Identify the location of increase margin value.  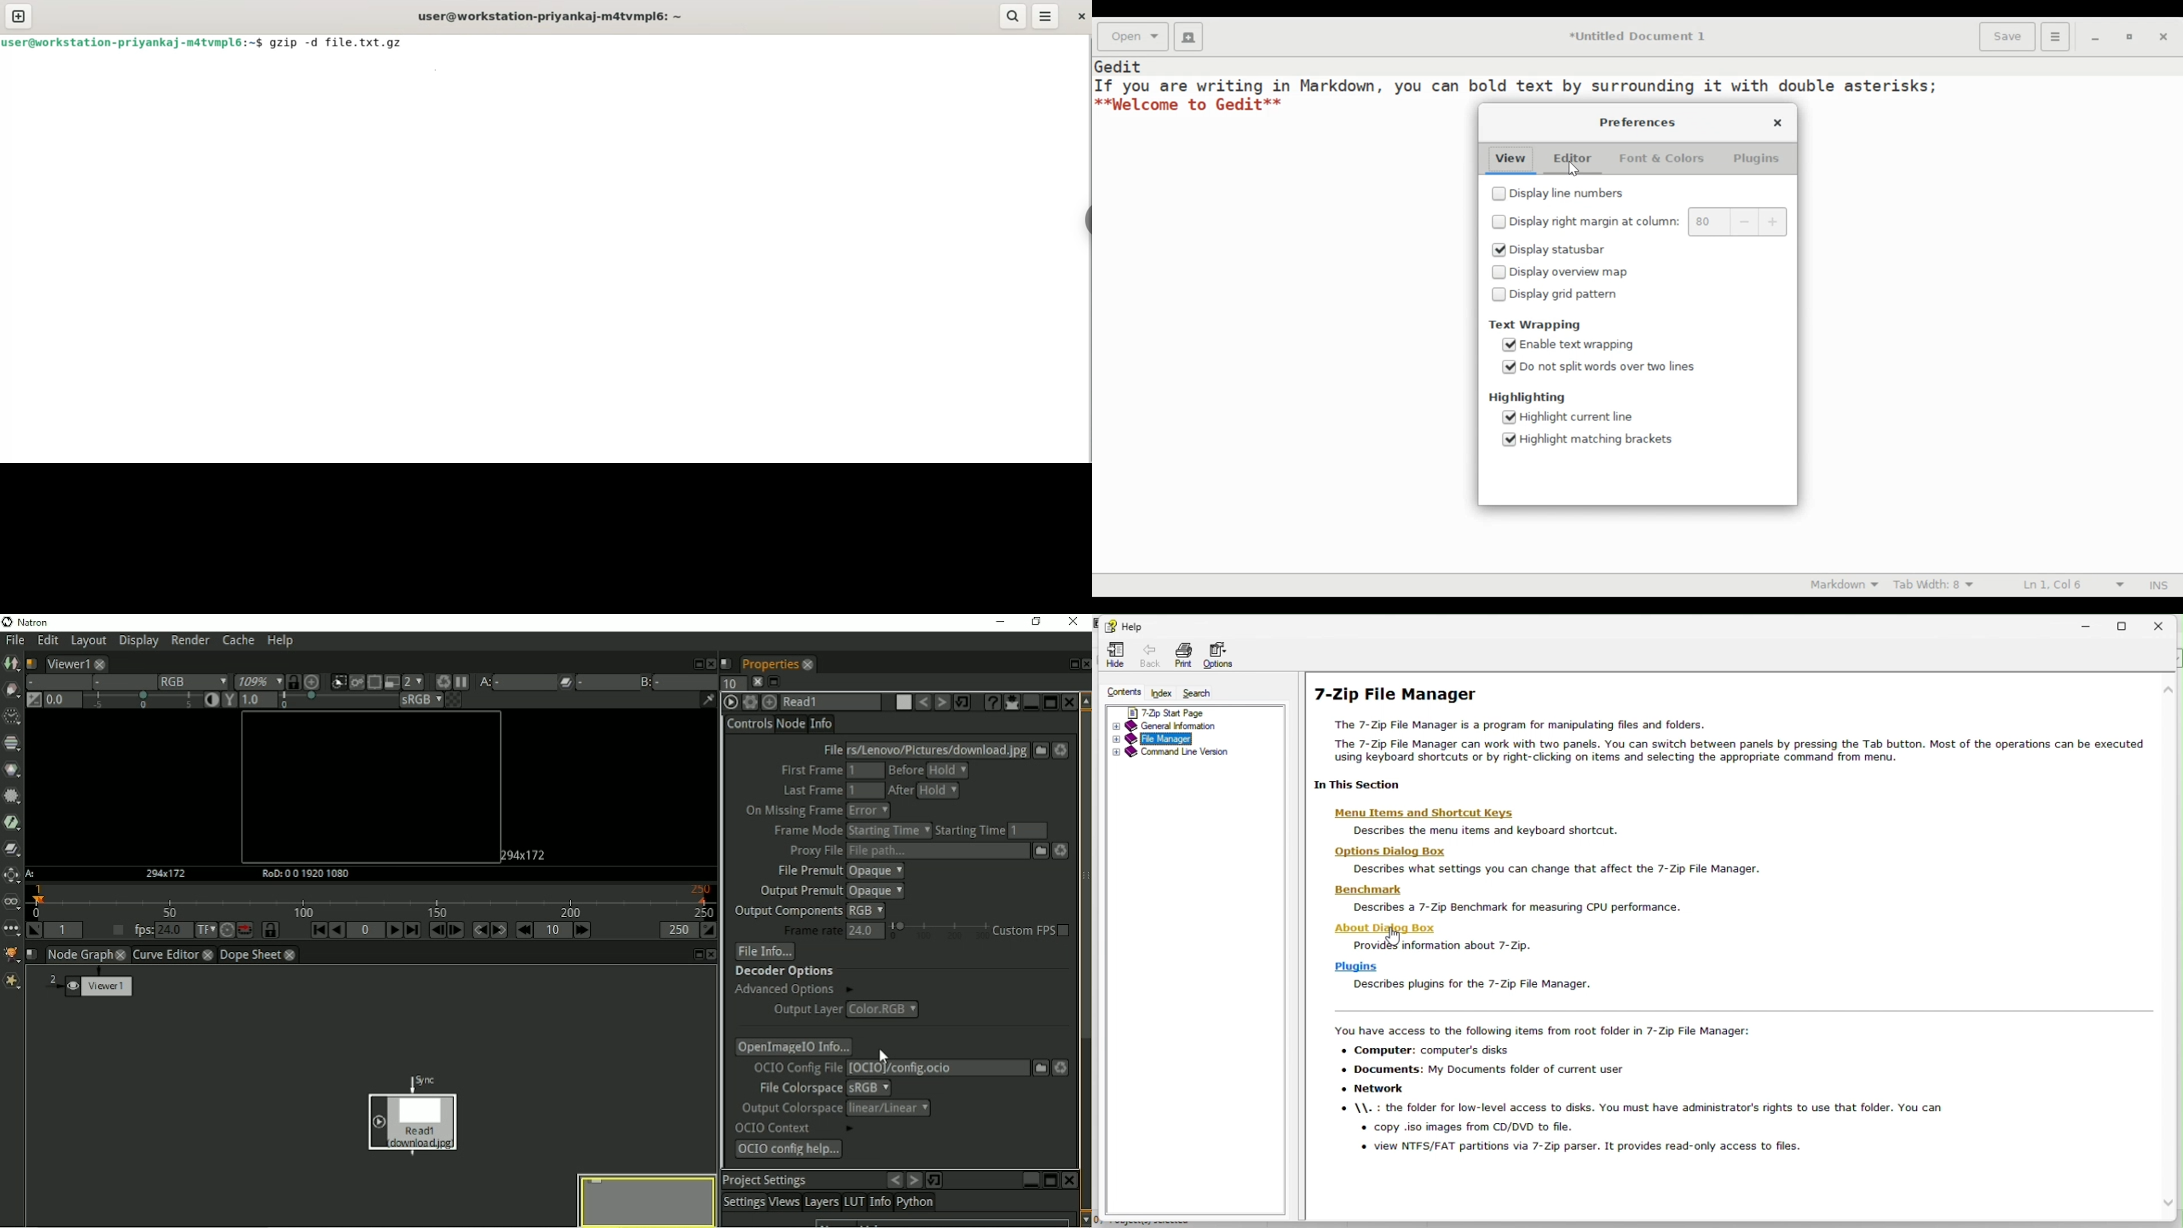
(1774, 222).